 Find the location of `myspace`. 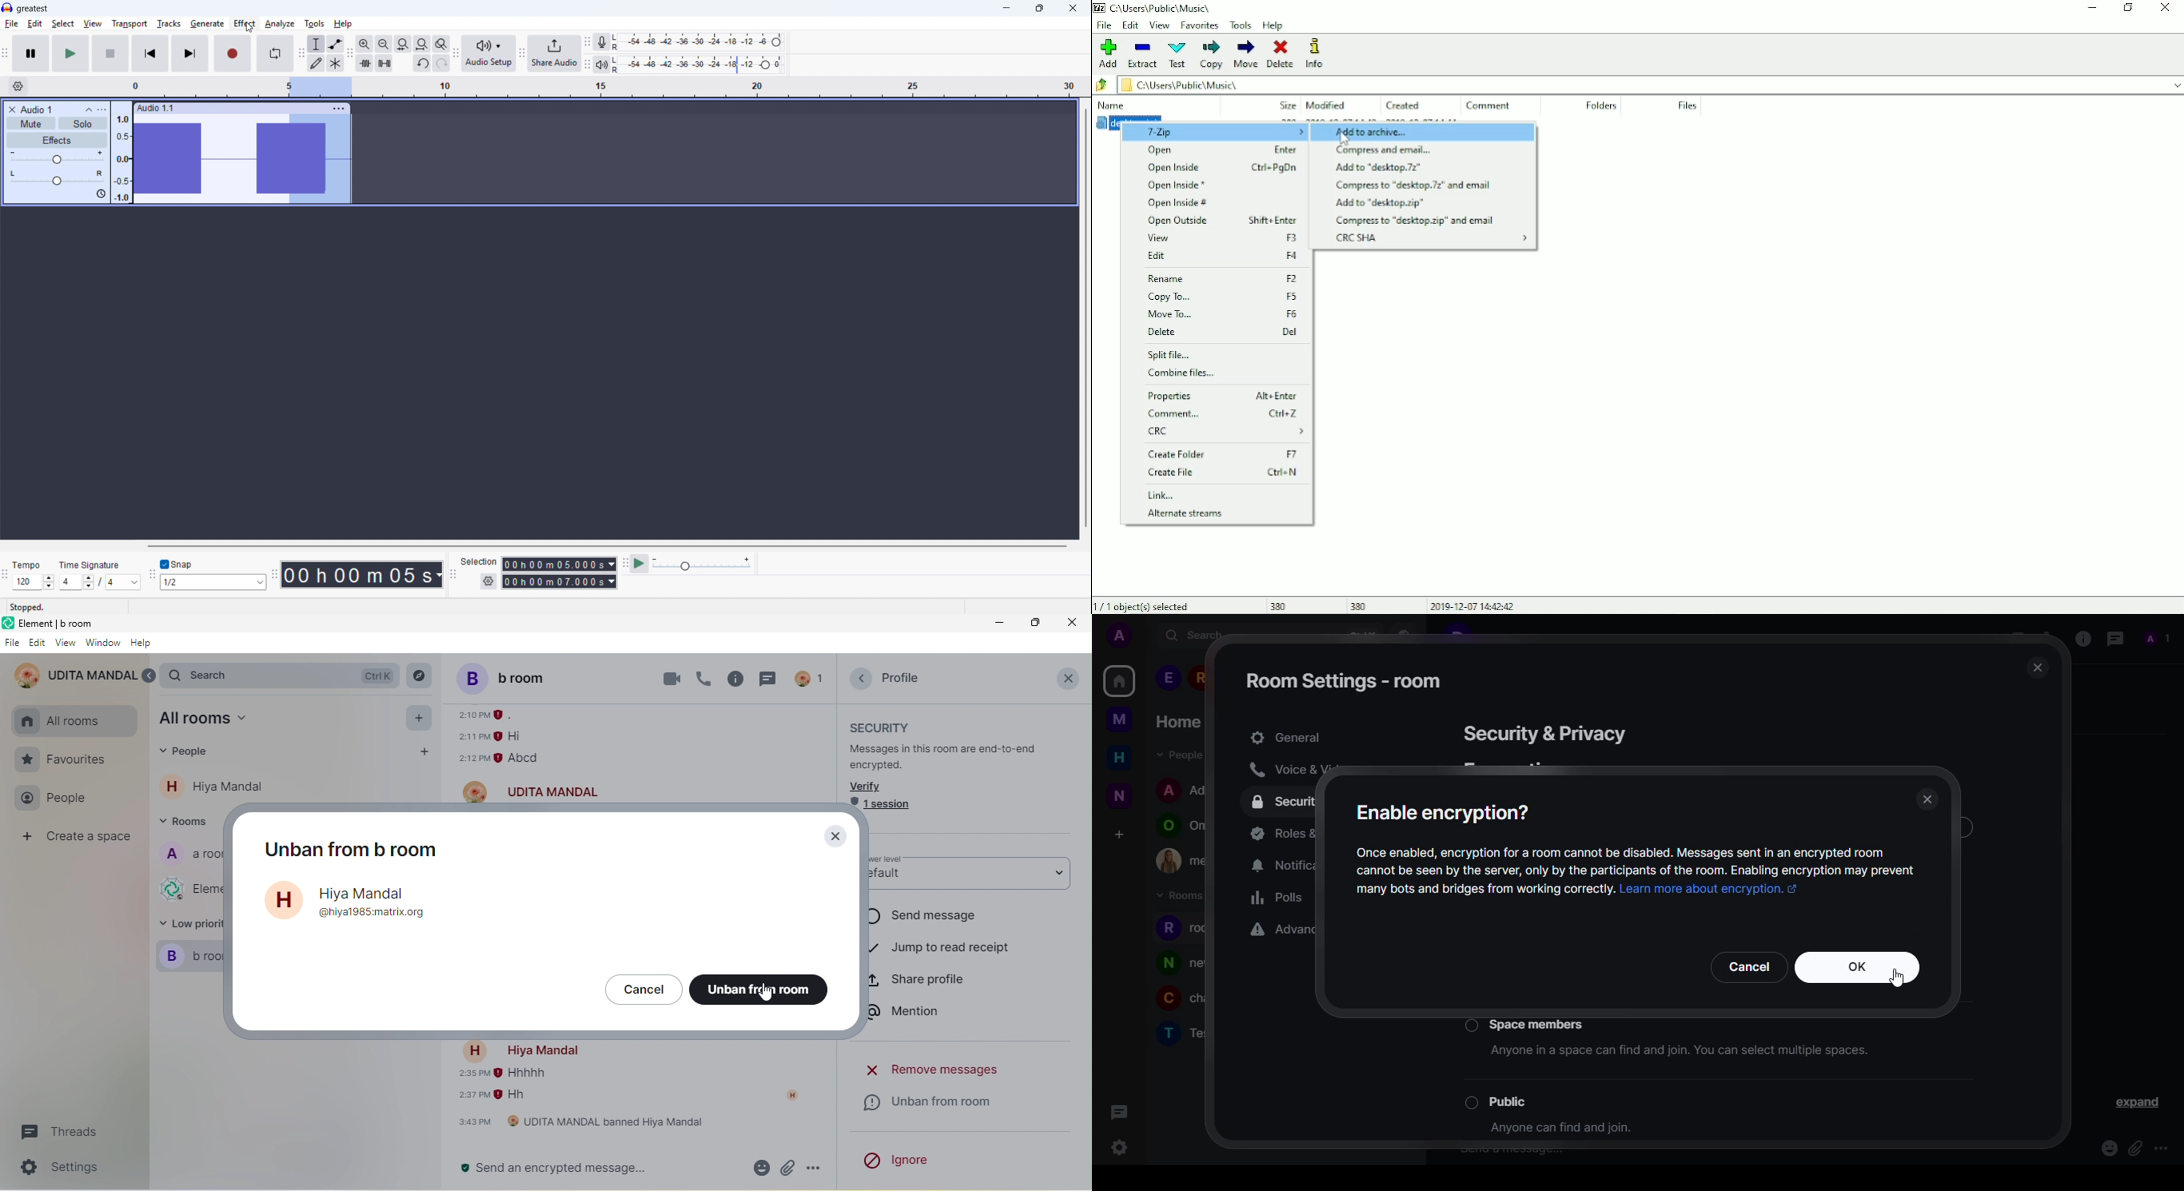

myspace is located at coordinates (1119, 719).